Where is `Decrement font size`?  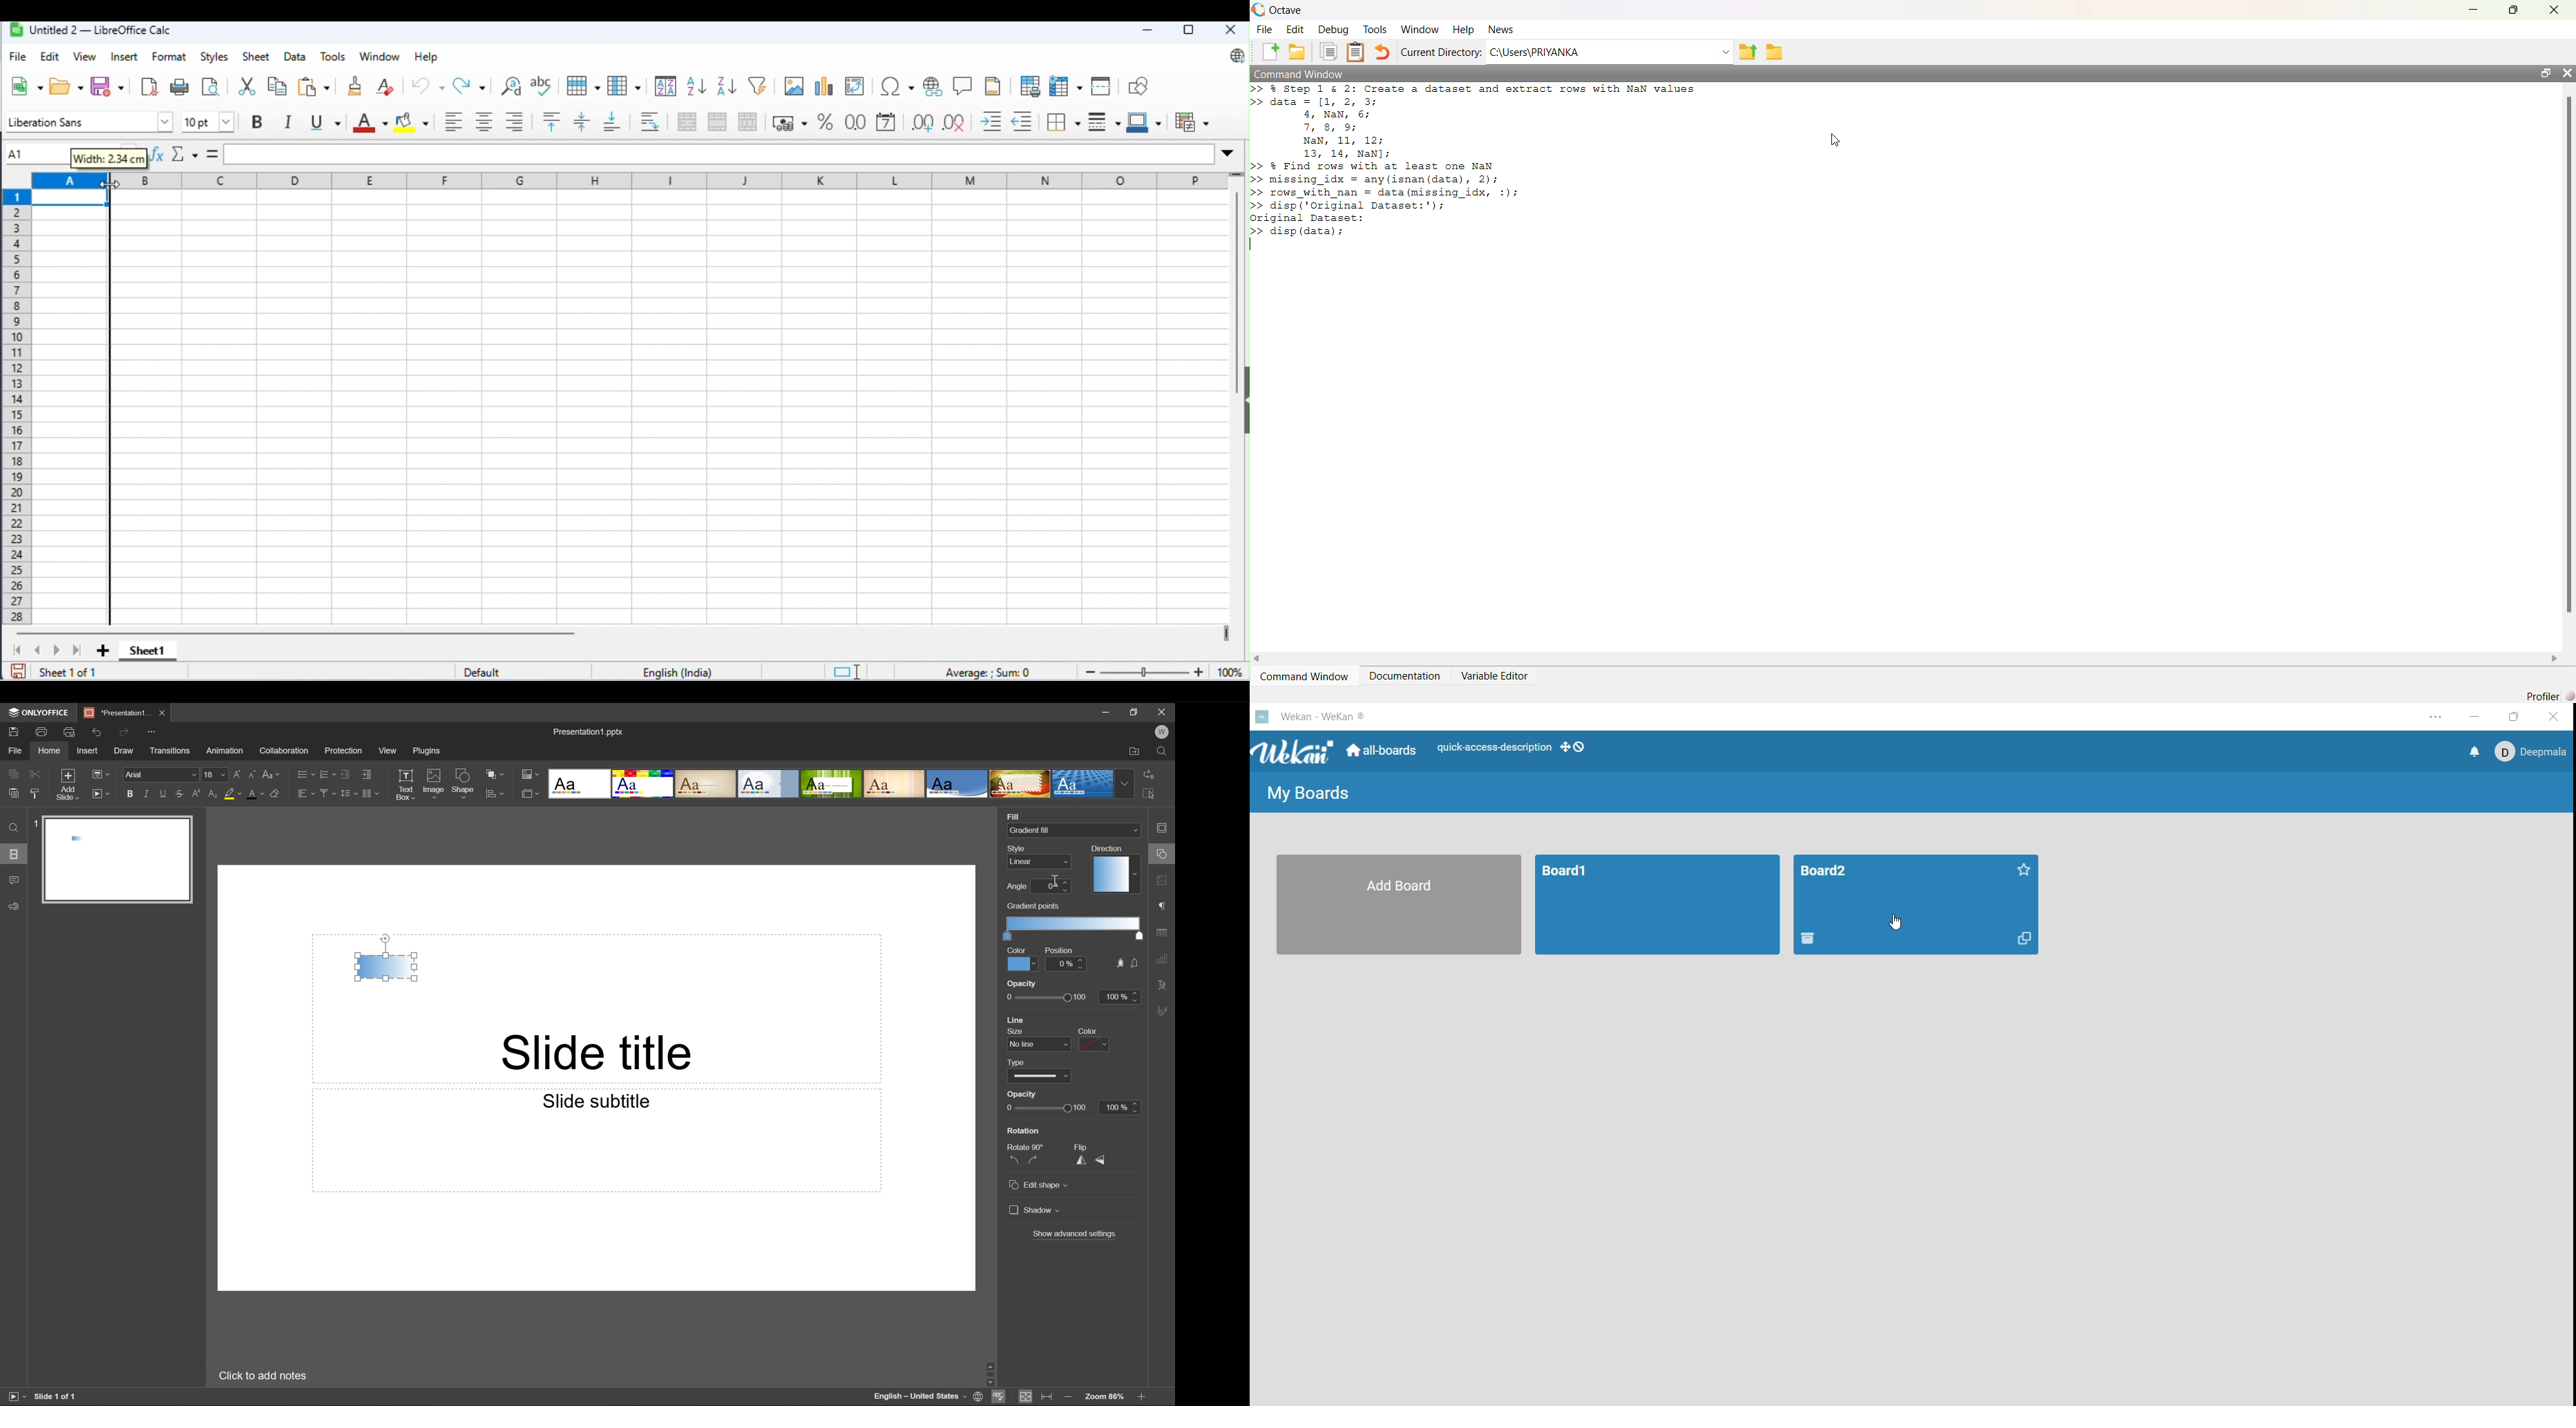 Decrement font size is located at coordinates (251, 773).